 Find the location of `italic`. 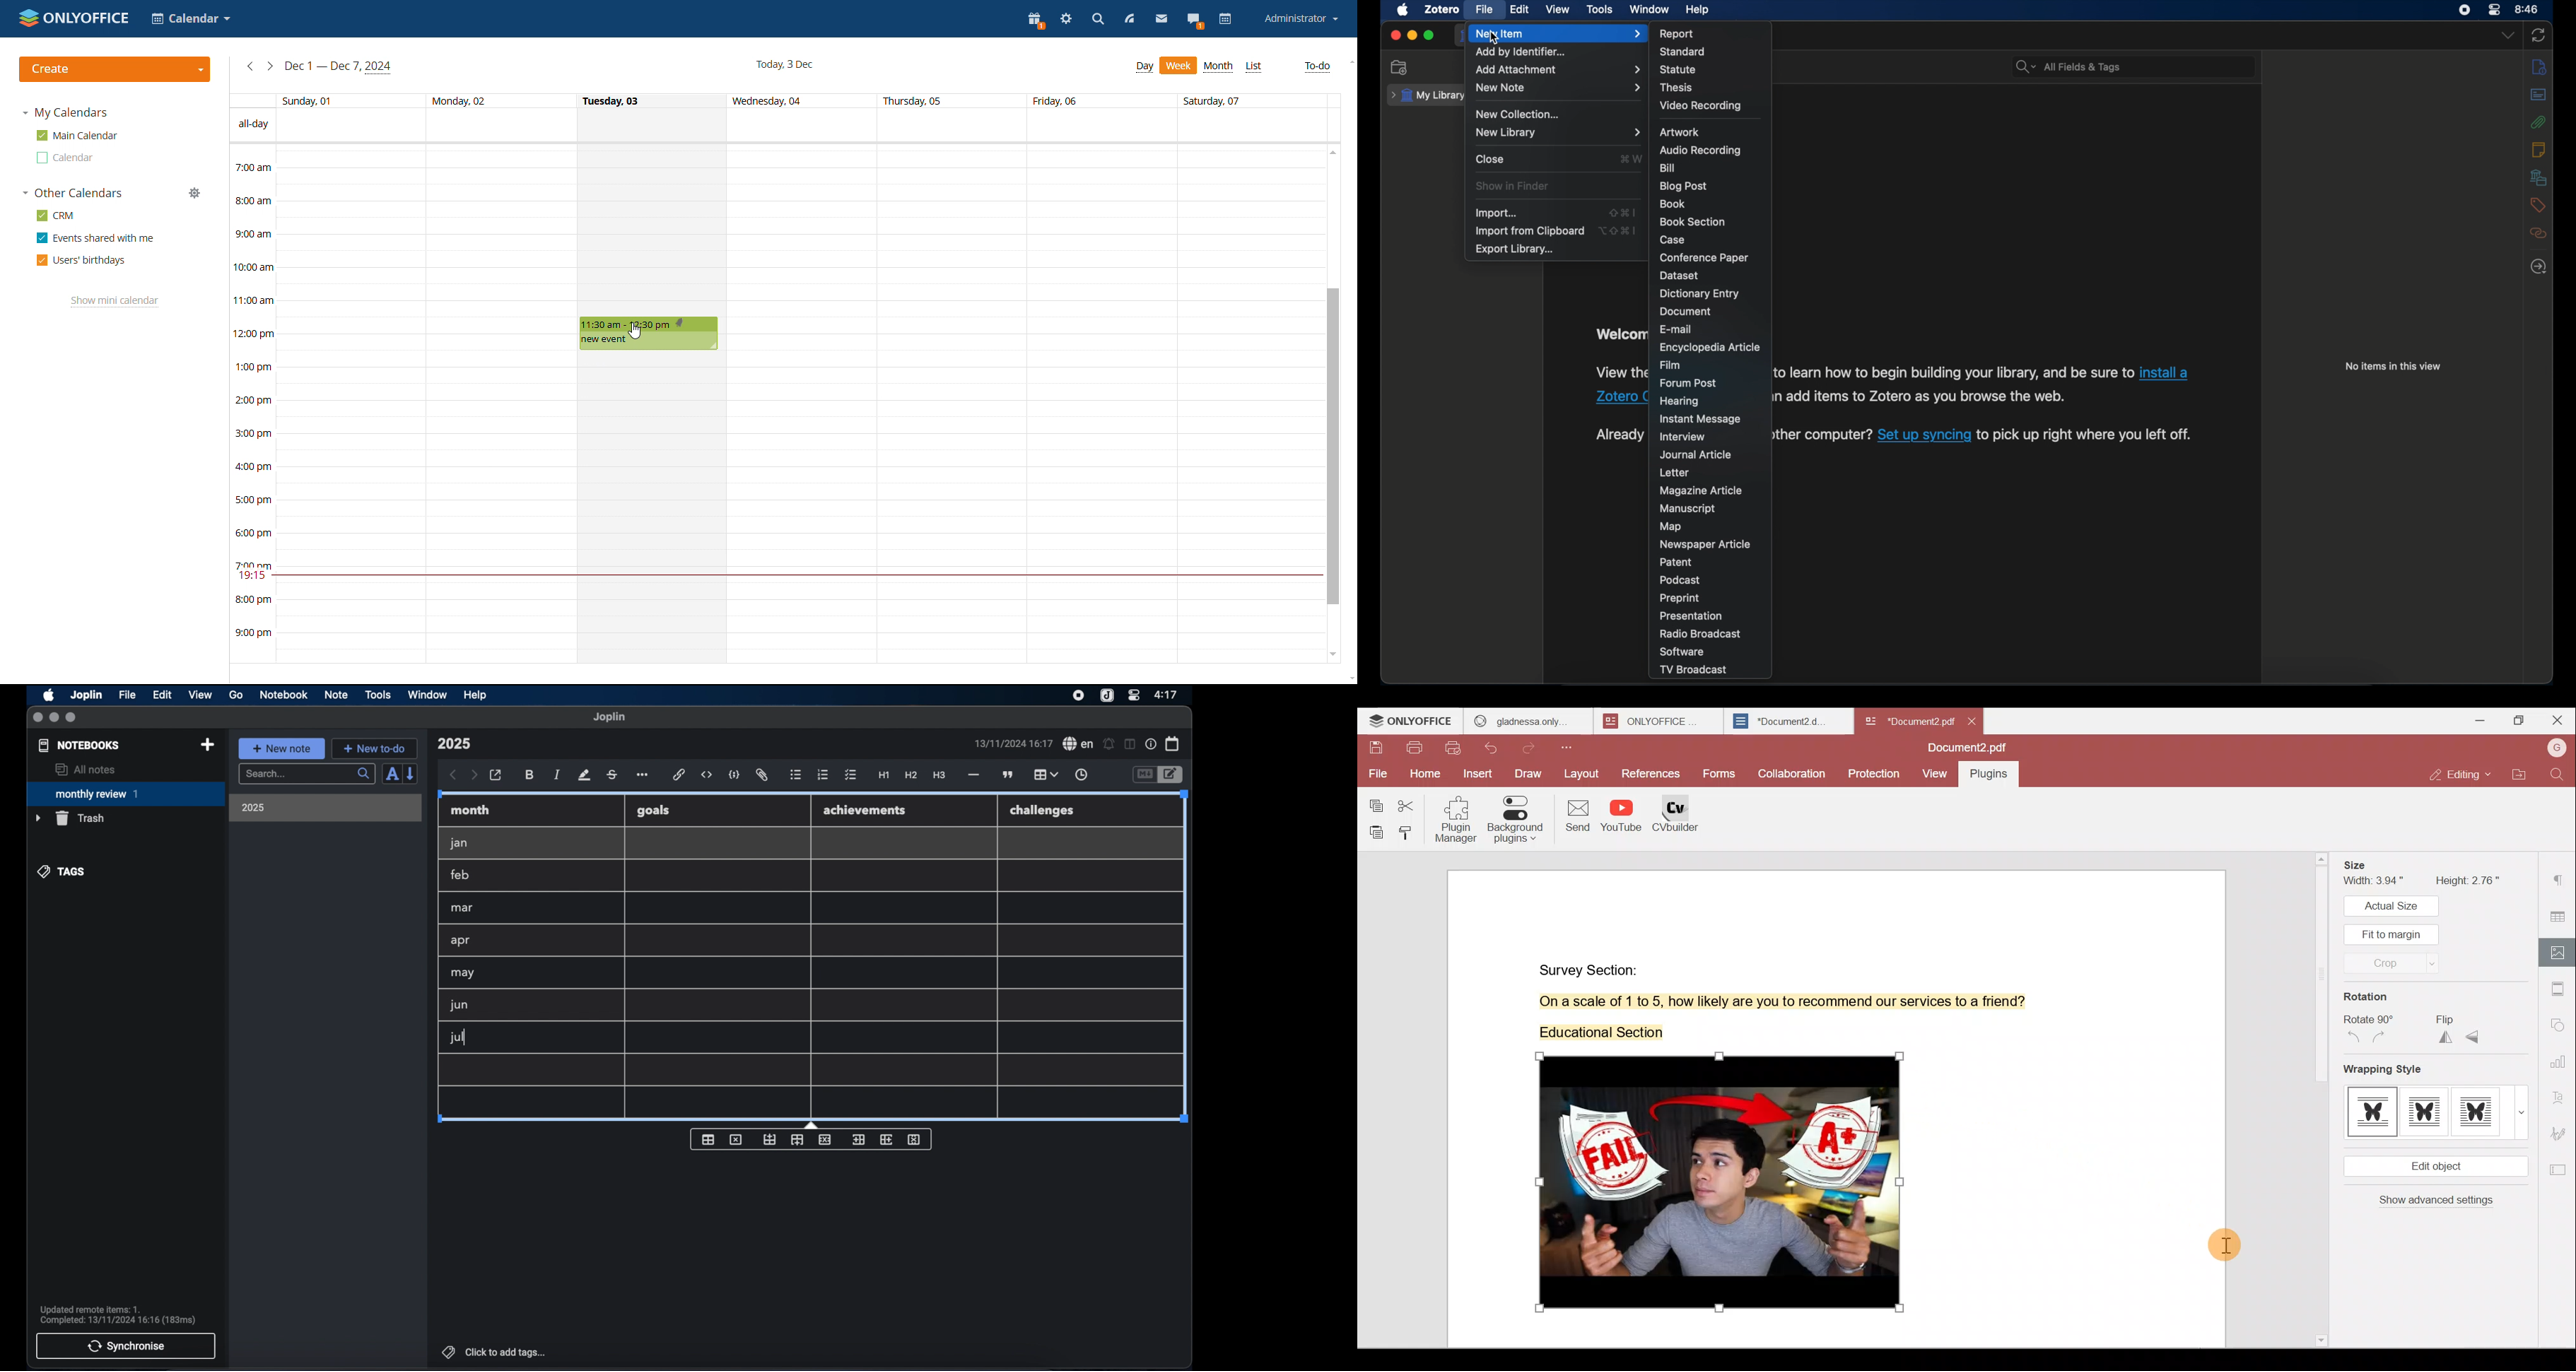

italic is located at coordinates (557, 774).